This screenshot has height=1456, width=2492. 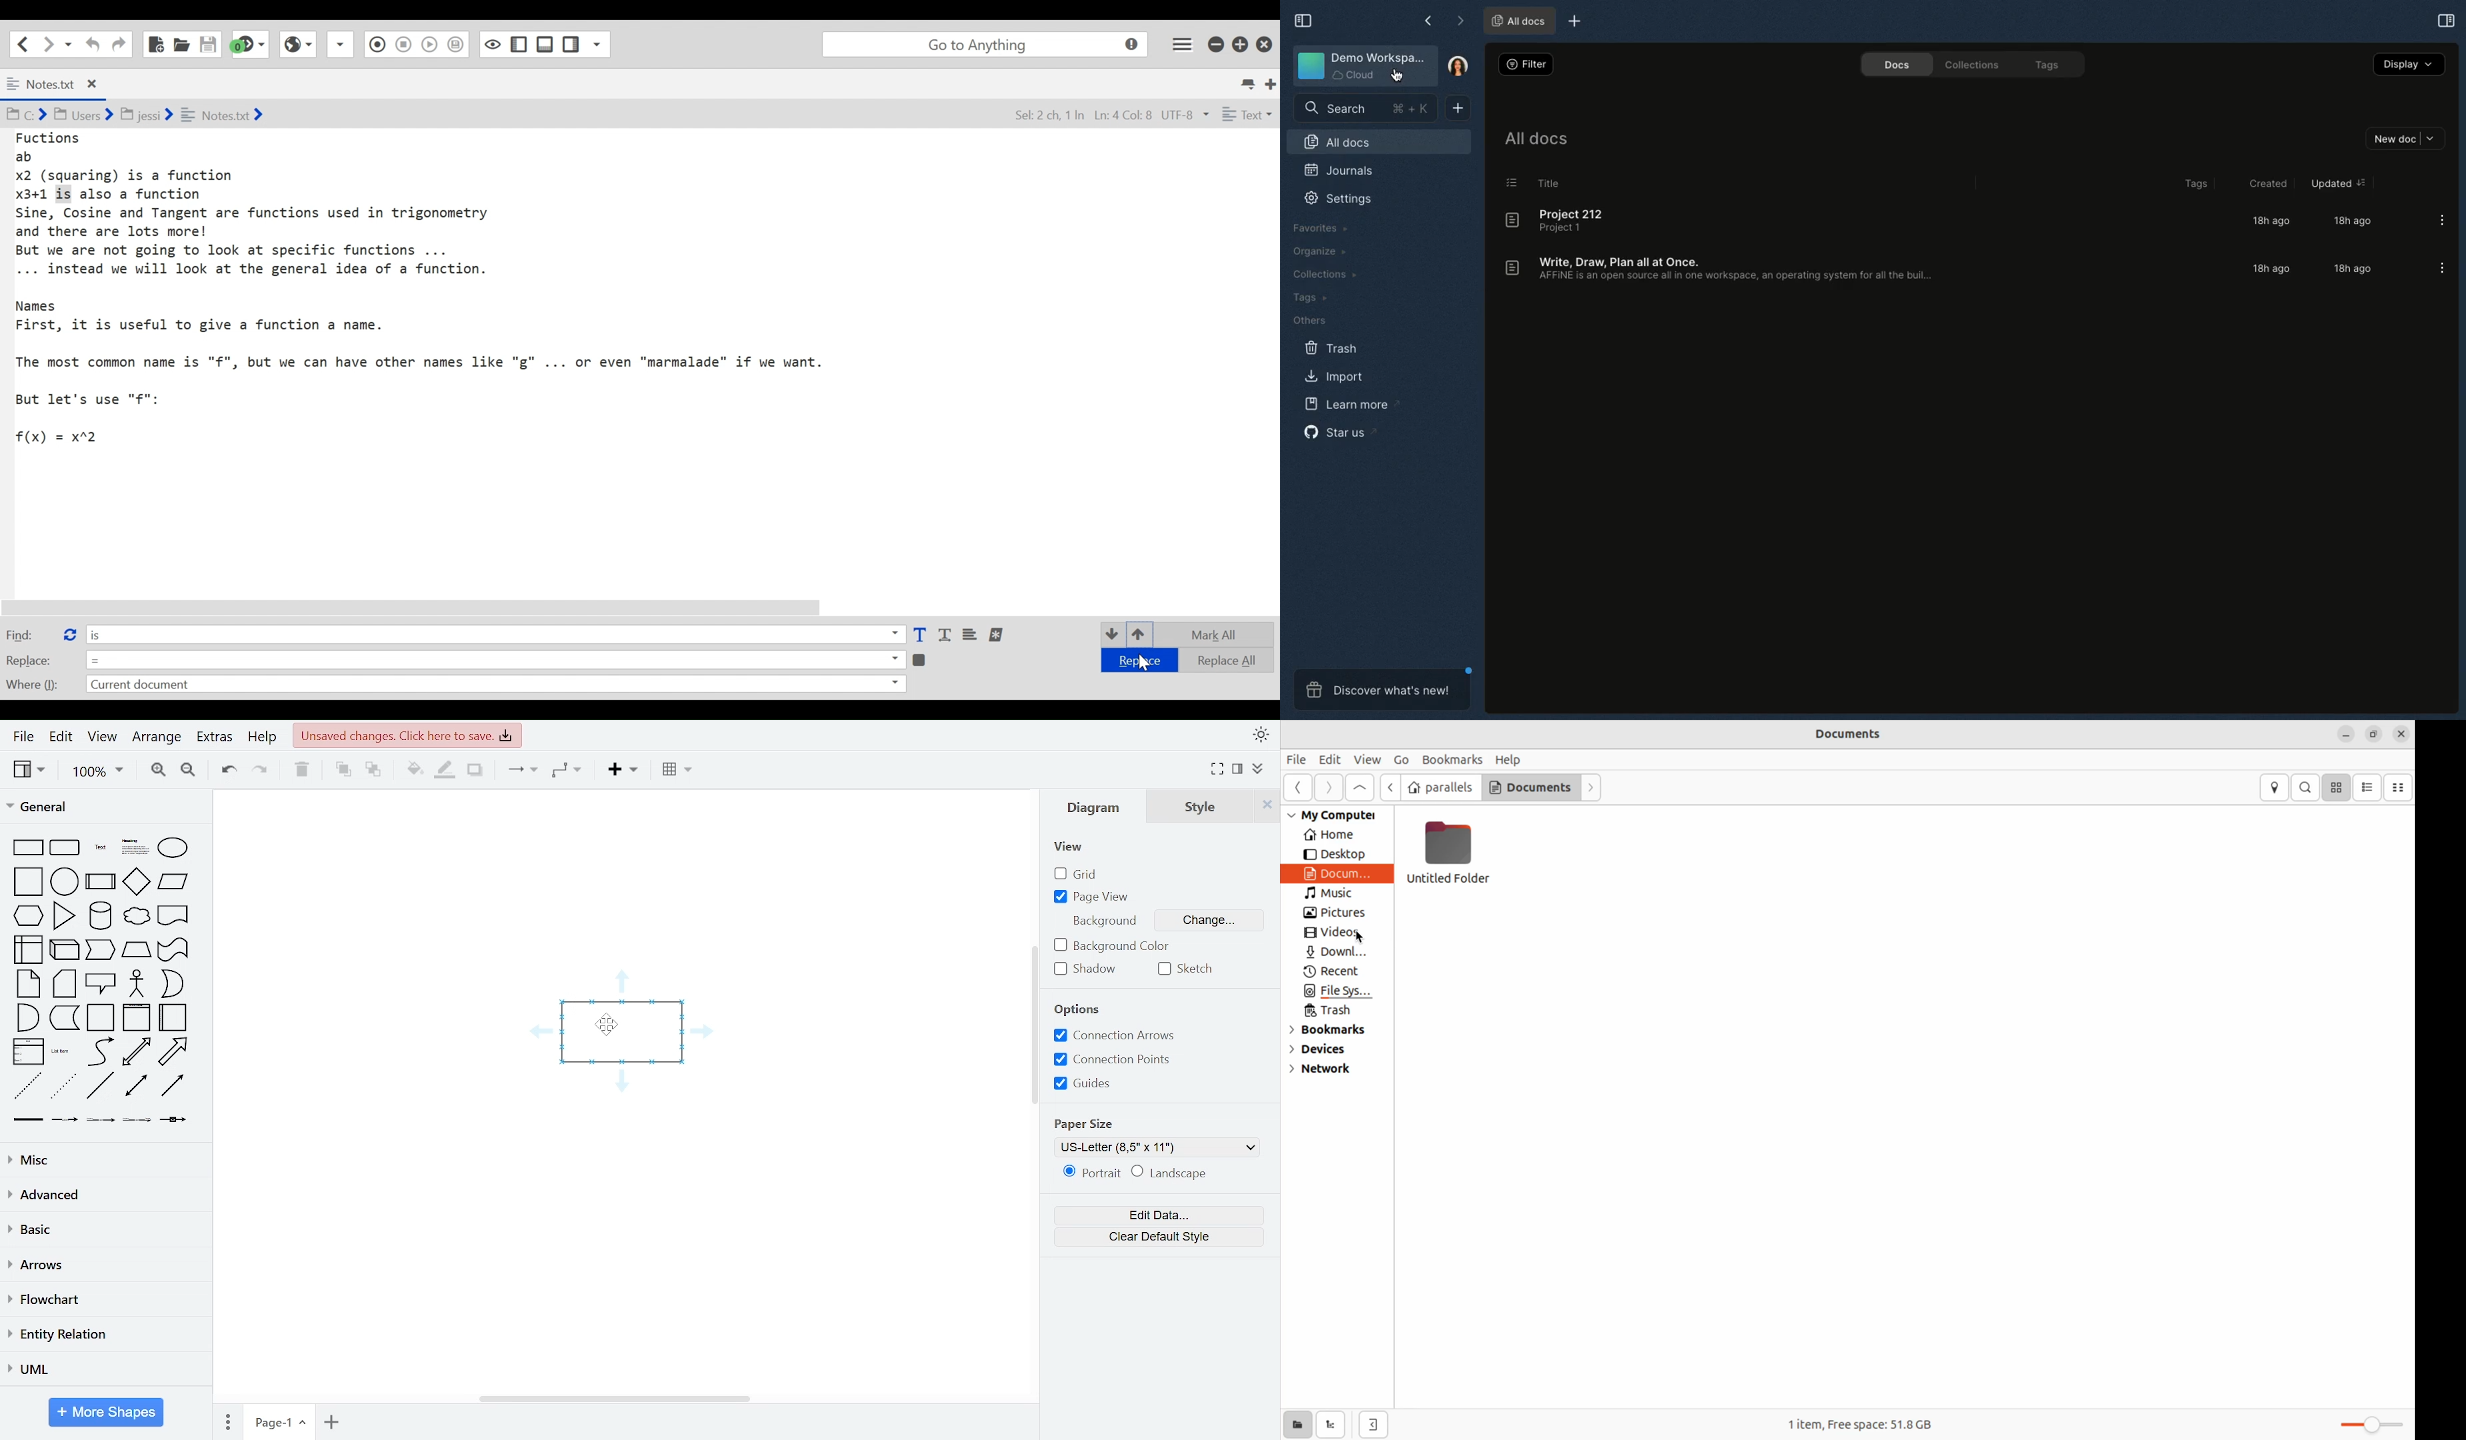 I want to click on Recording Macro, so click(x=341, y=44).